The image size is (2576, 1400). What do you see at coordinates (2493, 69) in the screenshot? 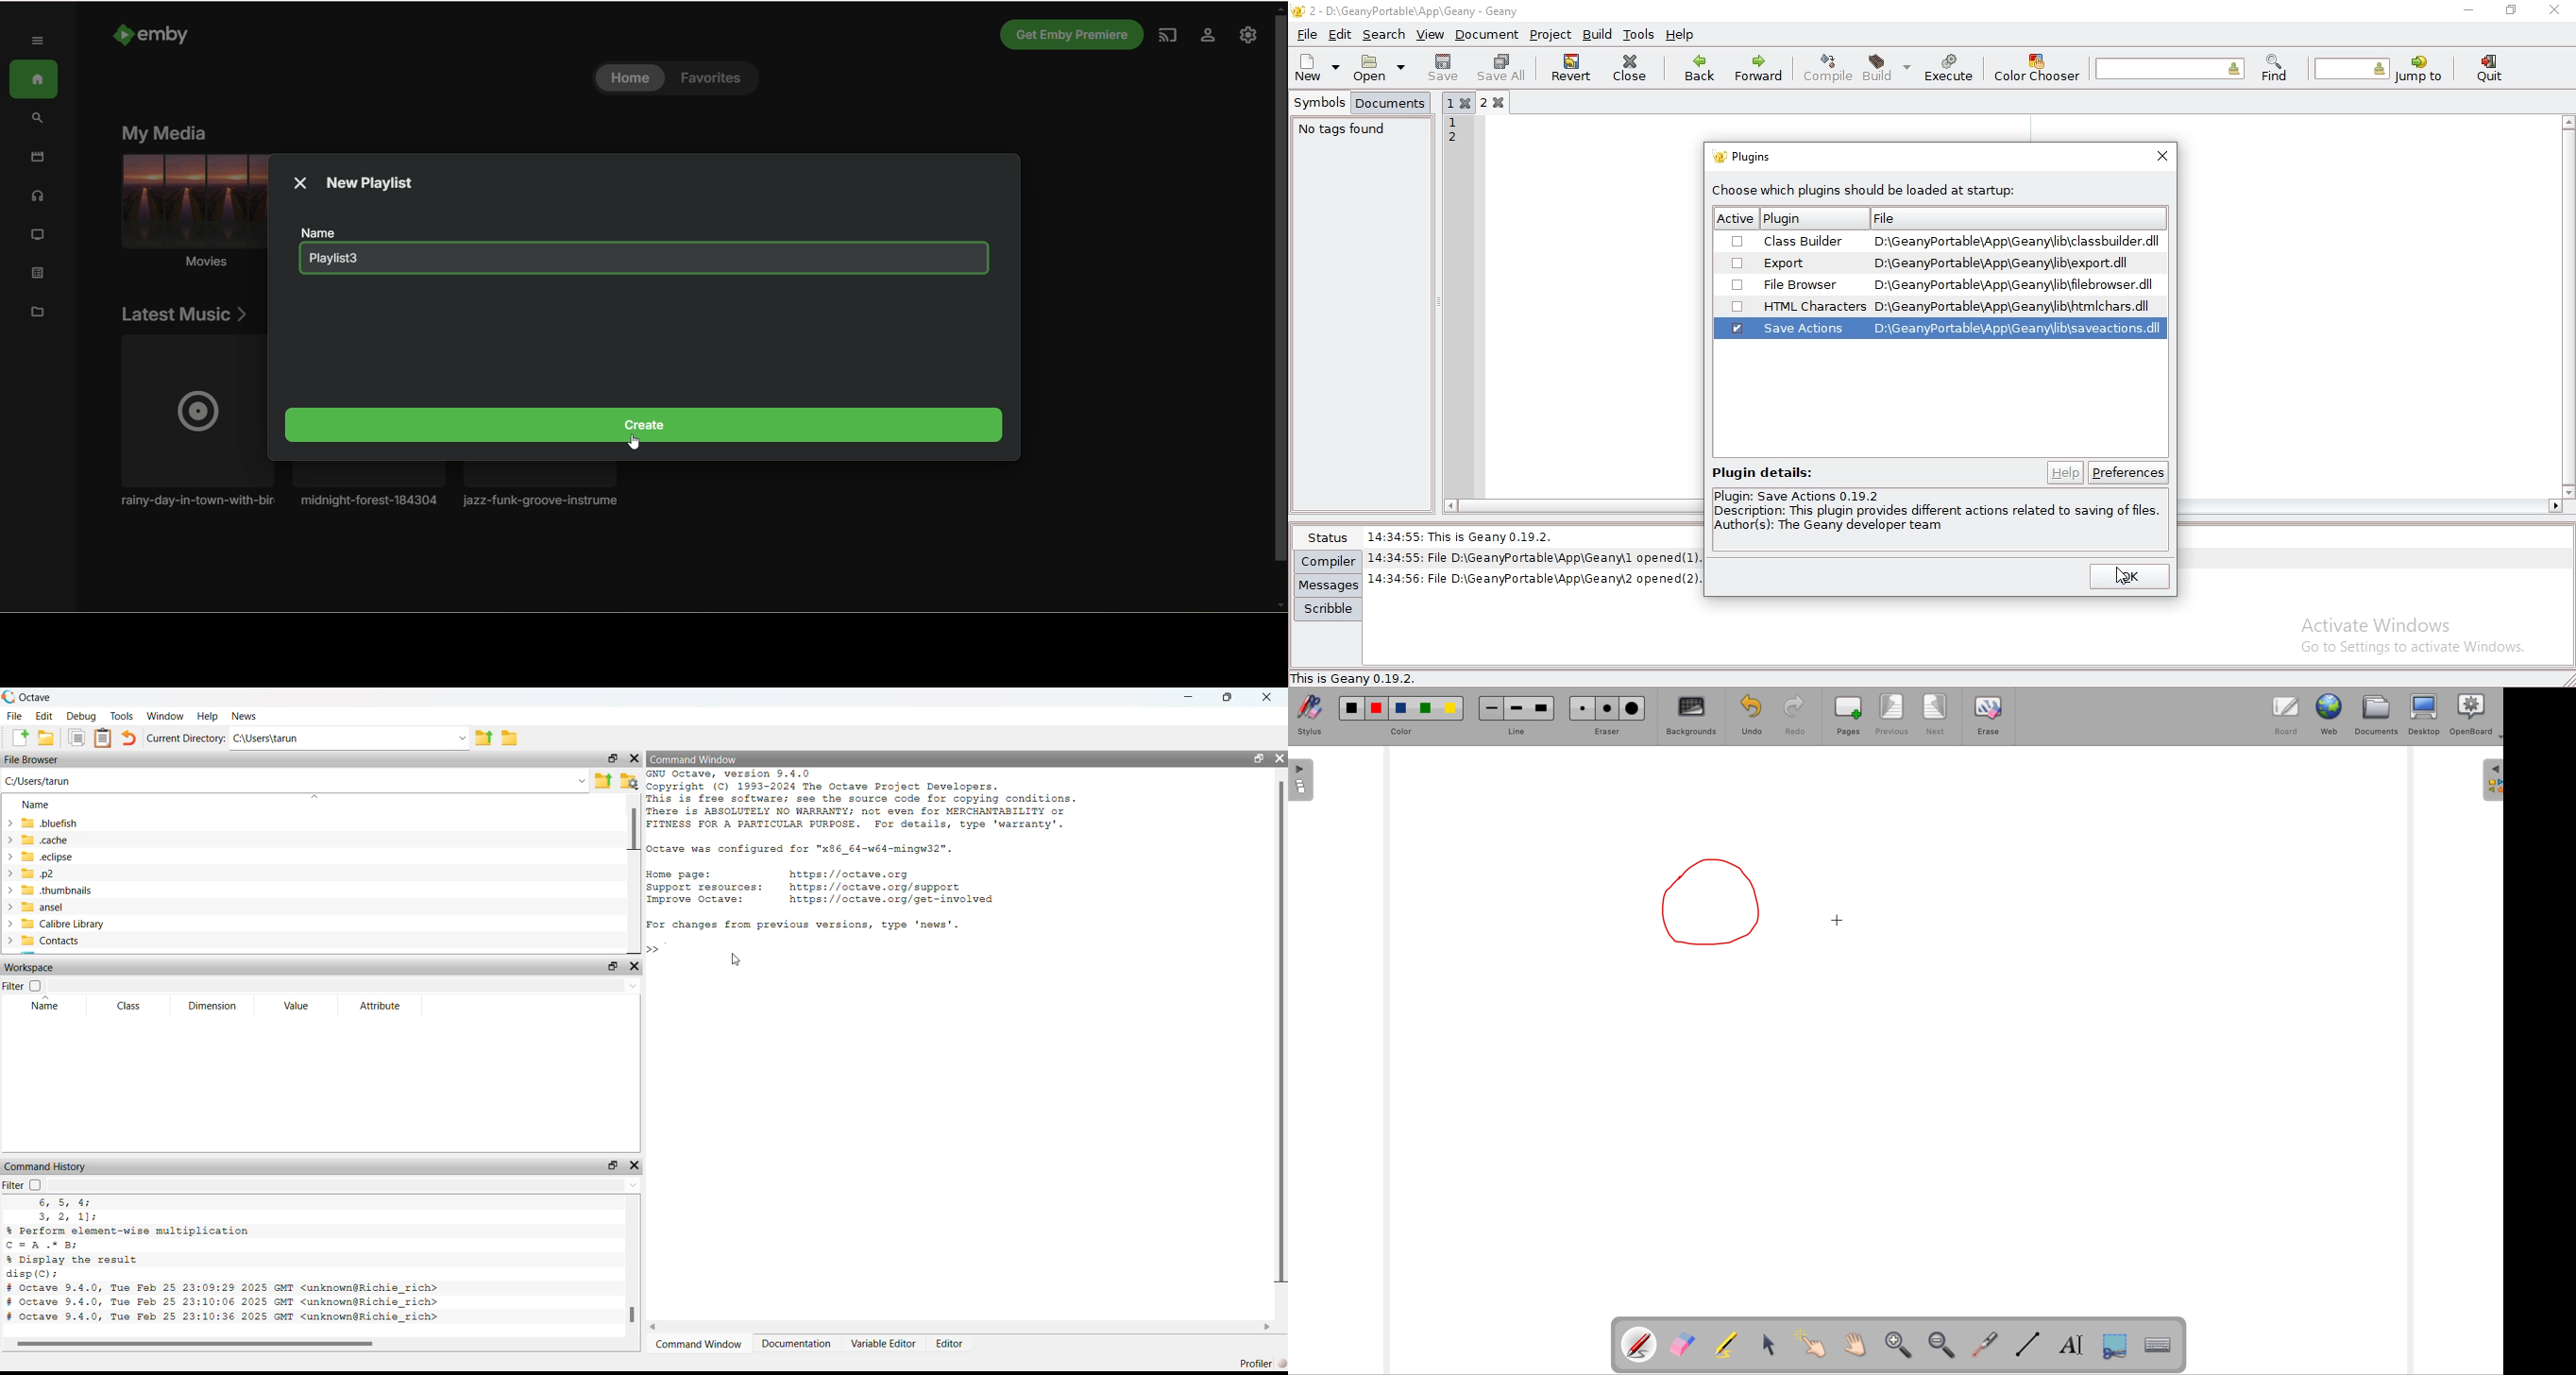
I see `quit` at bounding box center [2493, 69].